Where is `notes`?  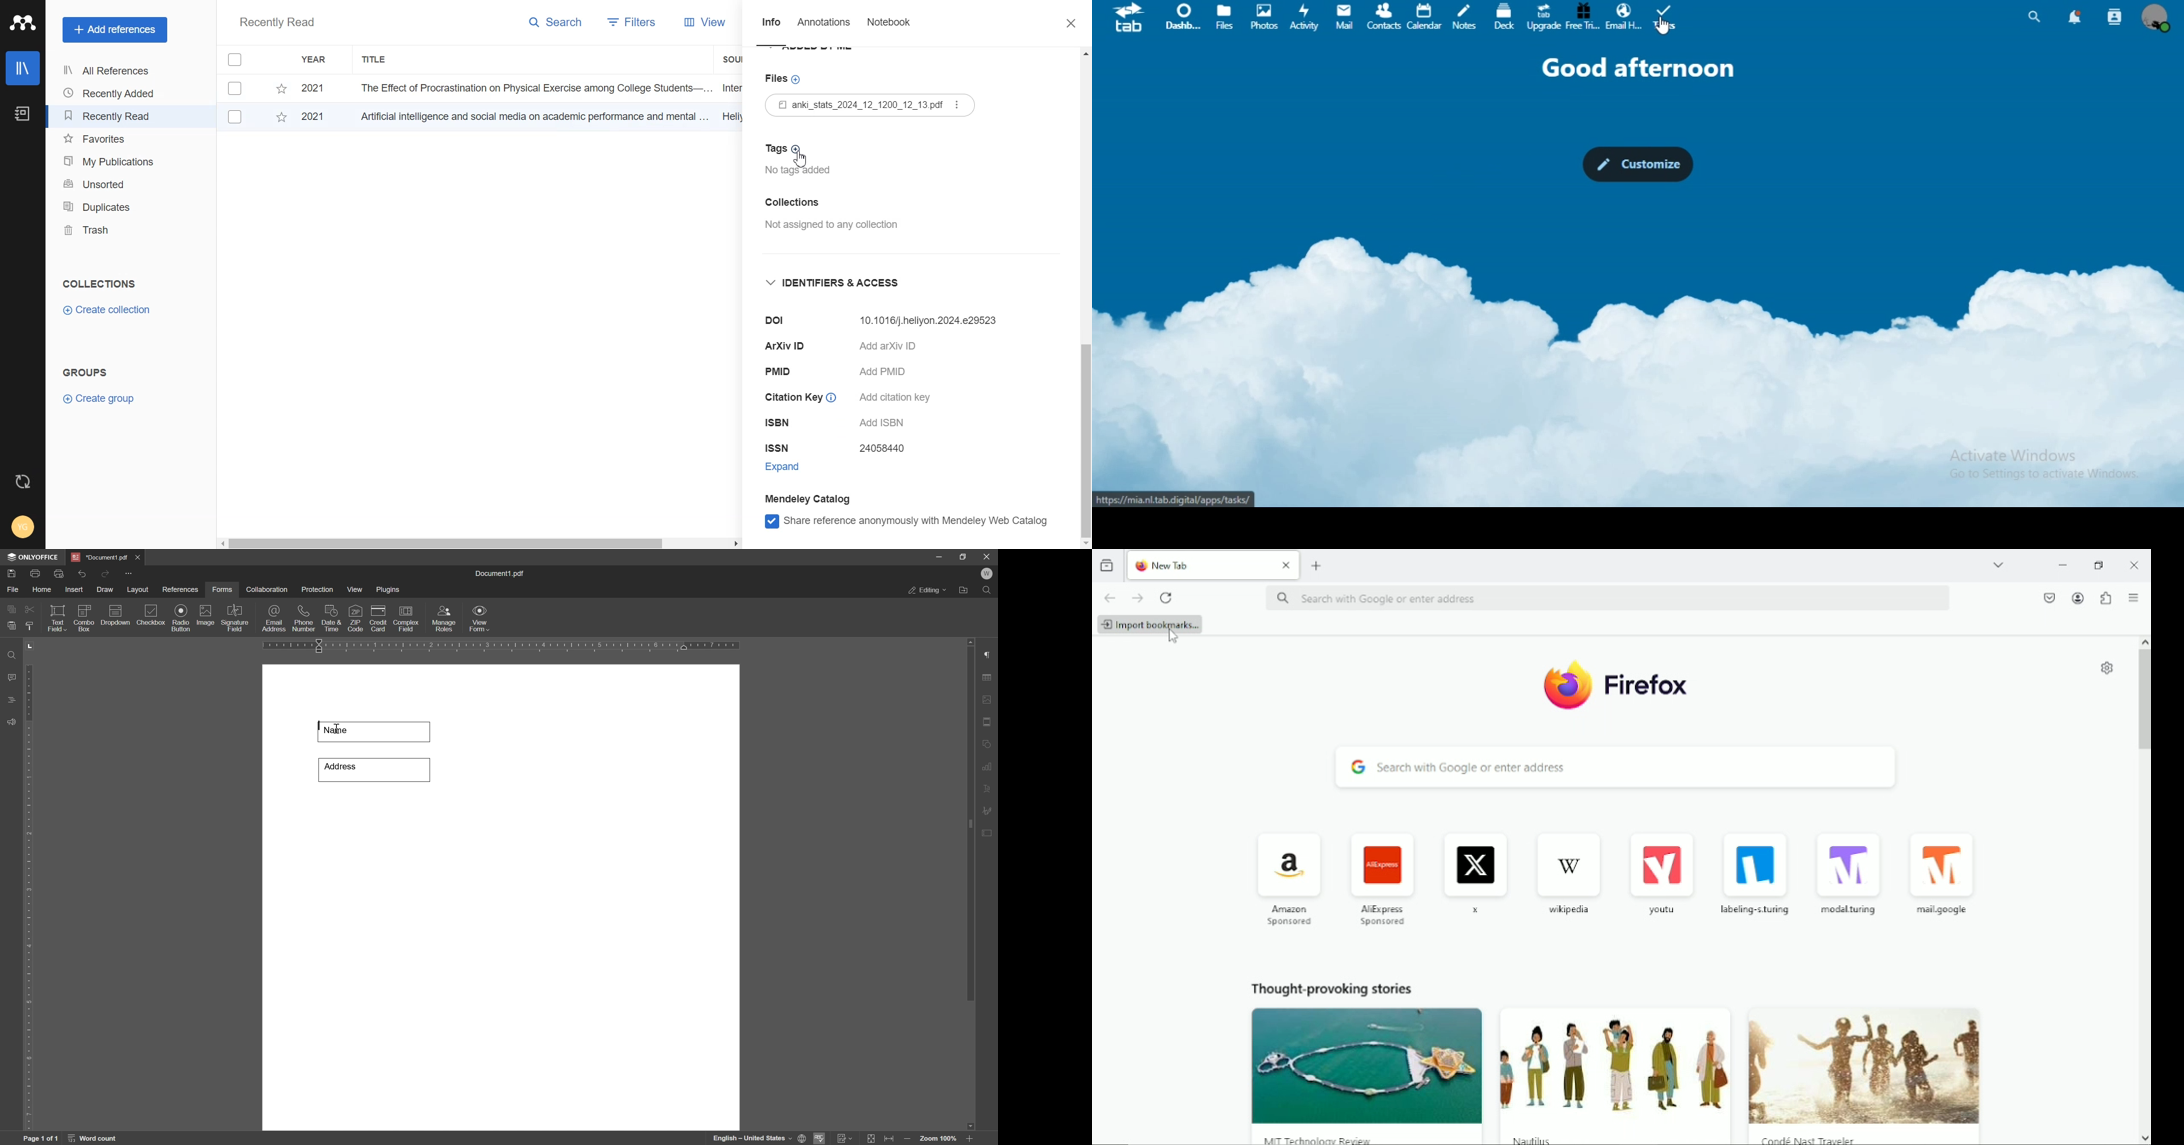 notes is located at coordinates (1465, 17).